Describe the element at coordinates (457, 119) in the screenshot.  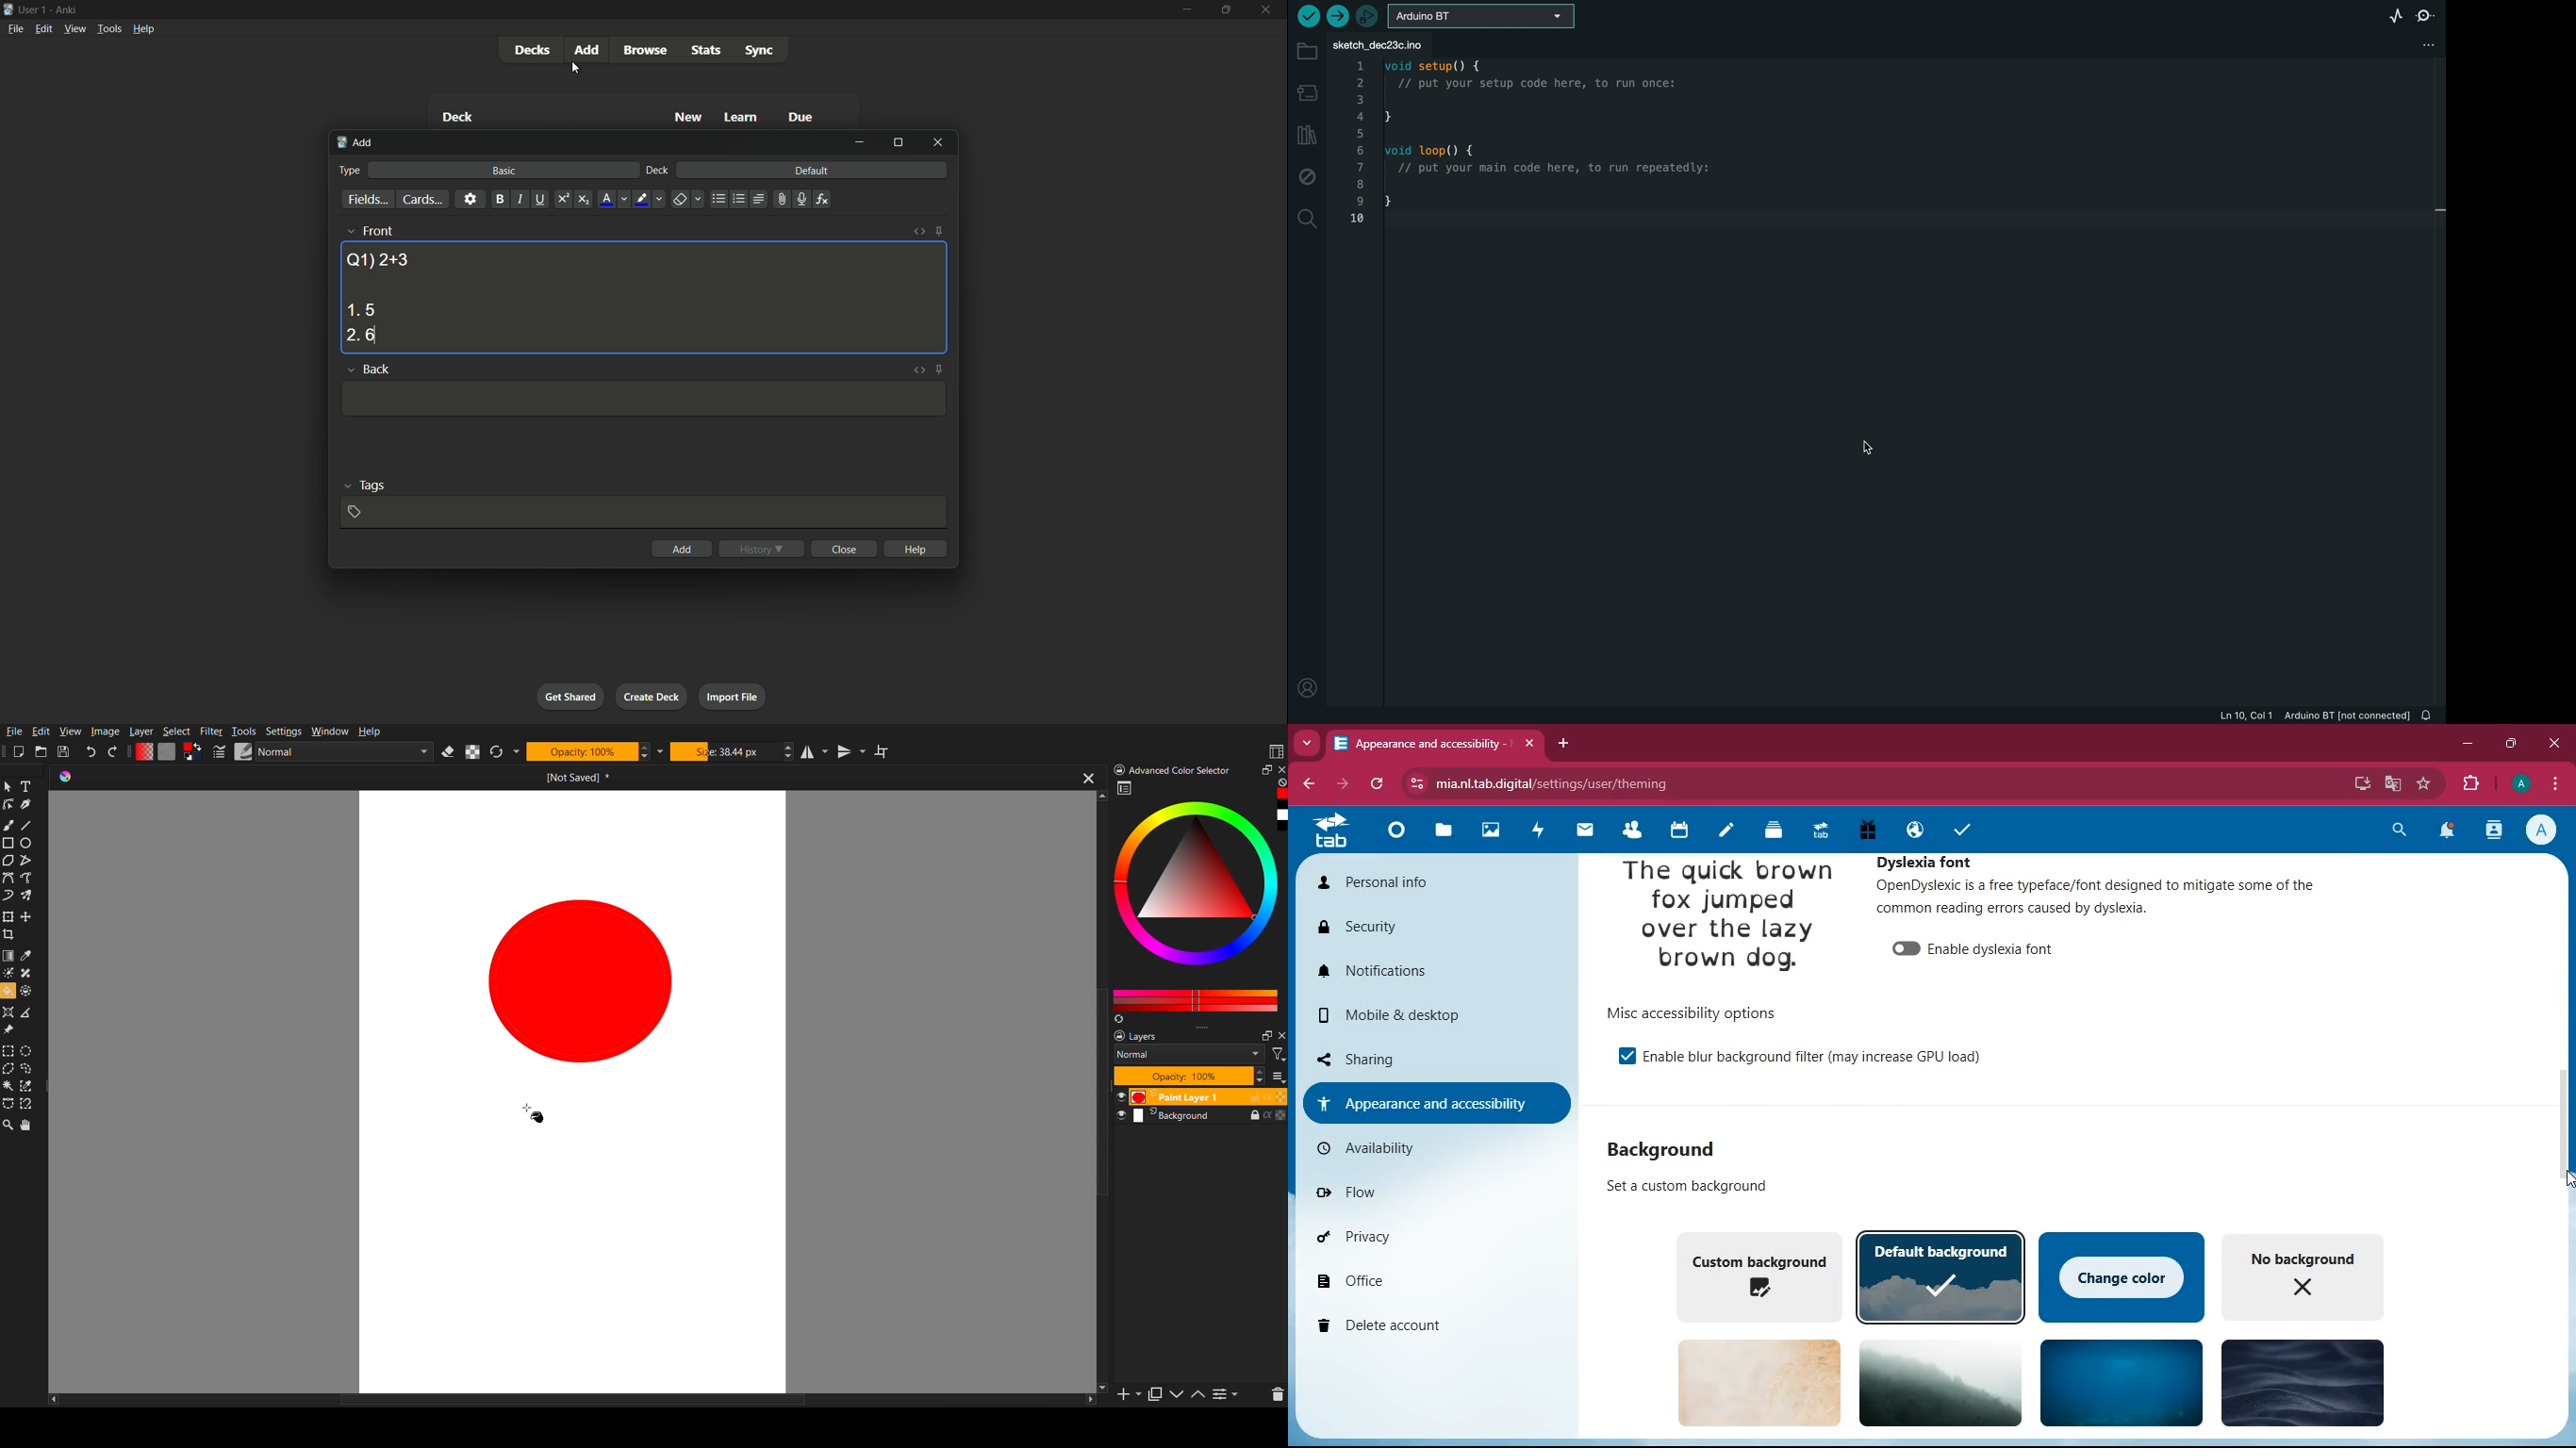
I see `deck` at that location.